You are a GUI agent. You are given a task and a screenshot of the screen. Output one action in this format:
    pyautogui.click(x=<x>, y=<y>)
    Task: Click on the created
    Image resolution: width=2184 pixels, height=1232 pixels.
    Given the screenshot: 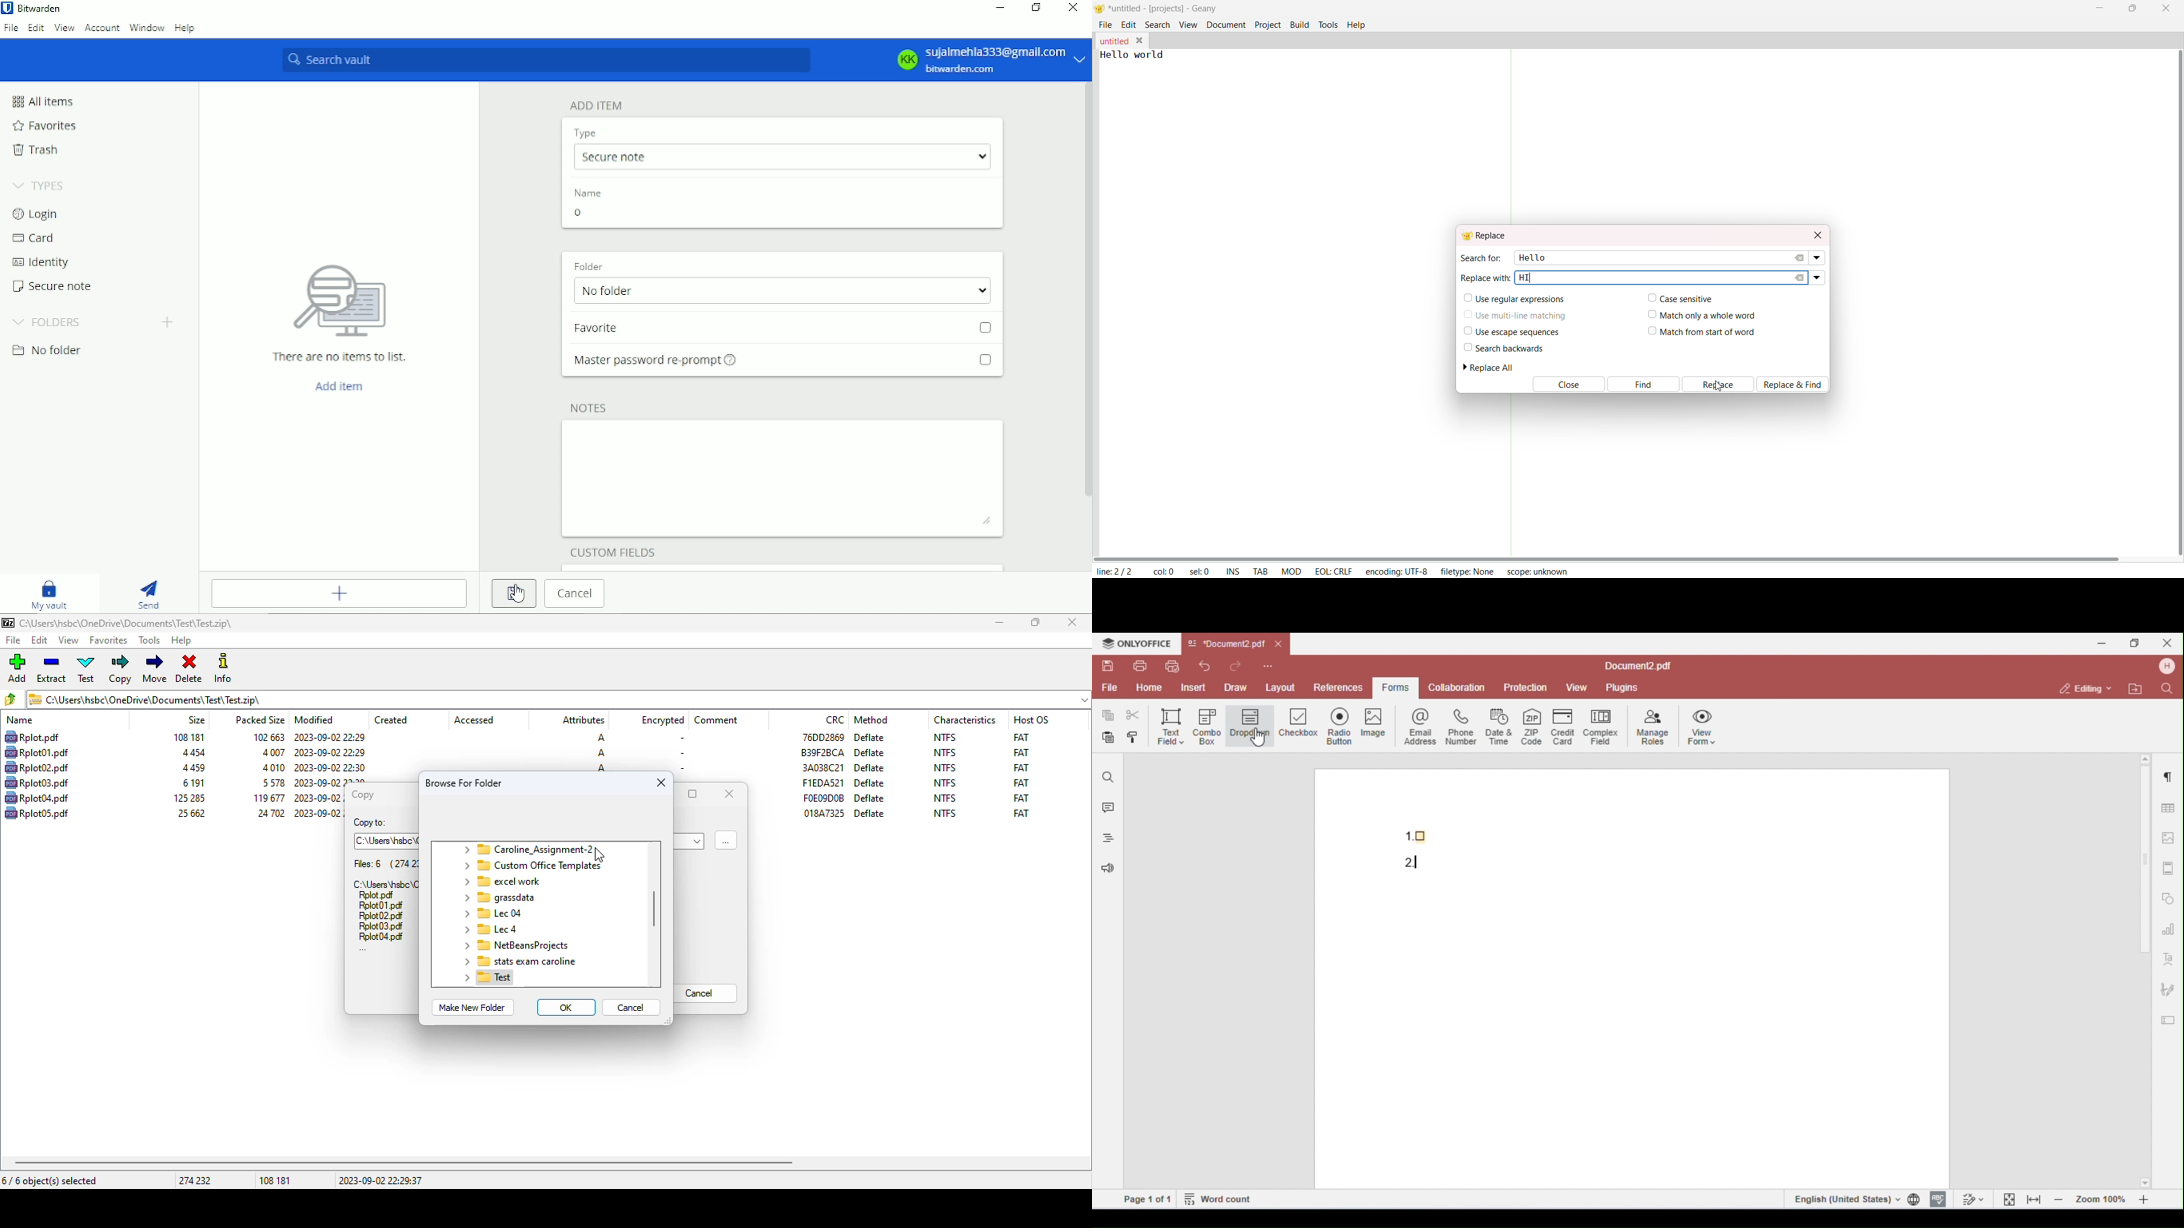 What is the action you would take?
    pyautogui.click(x=391, y=720)
    